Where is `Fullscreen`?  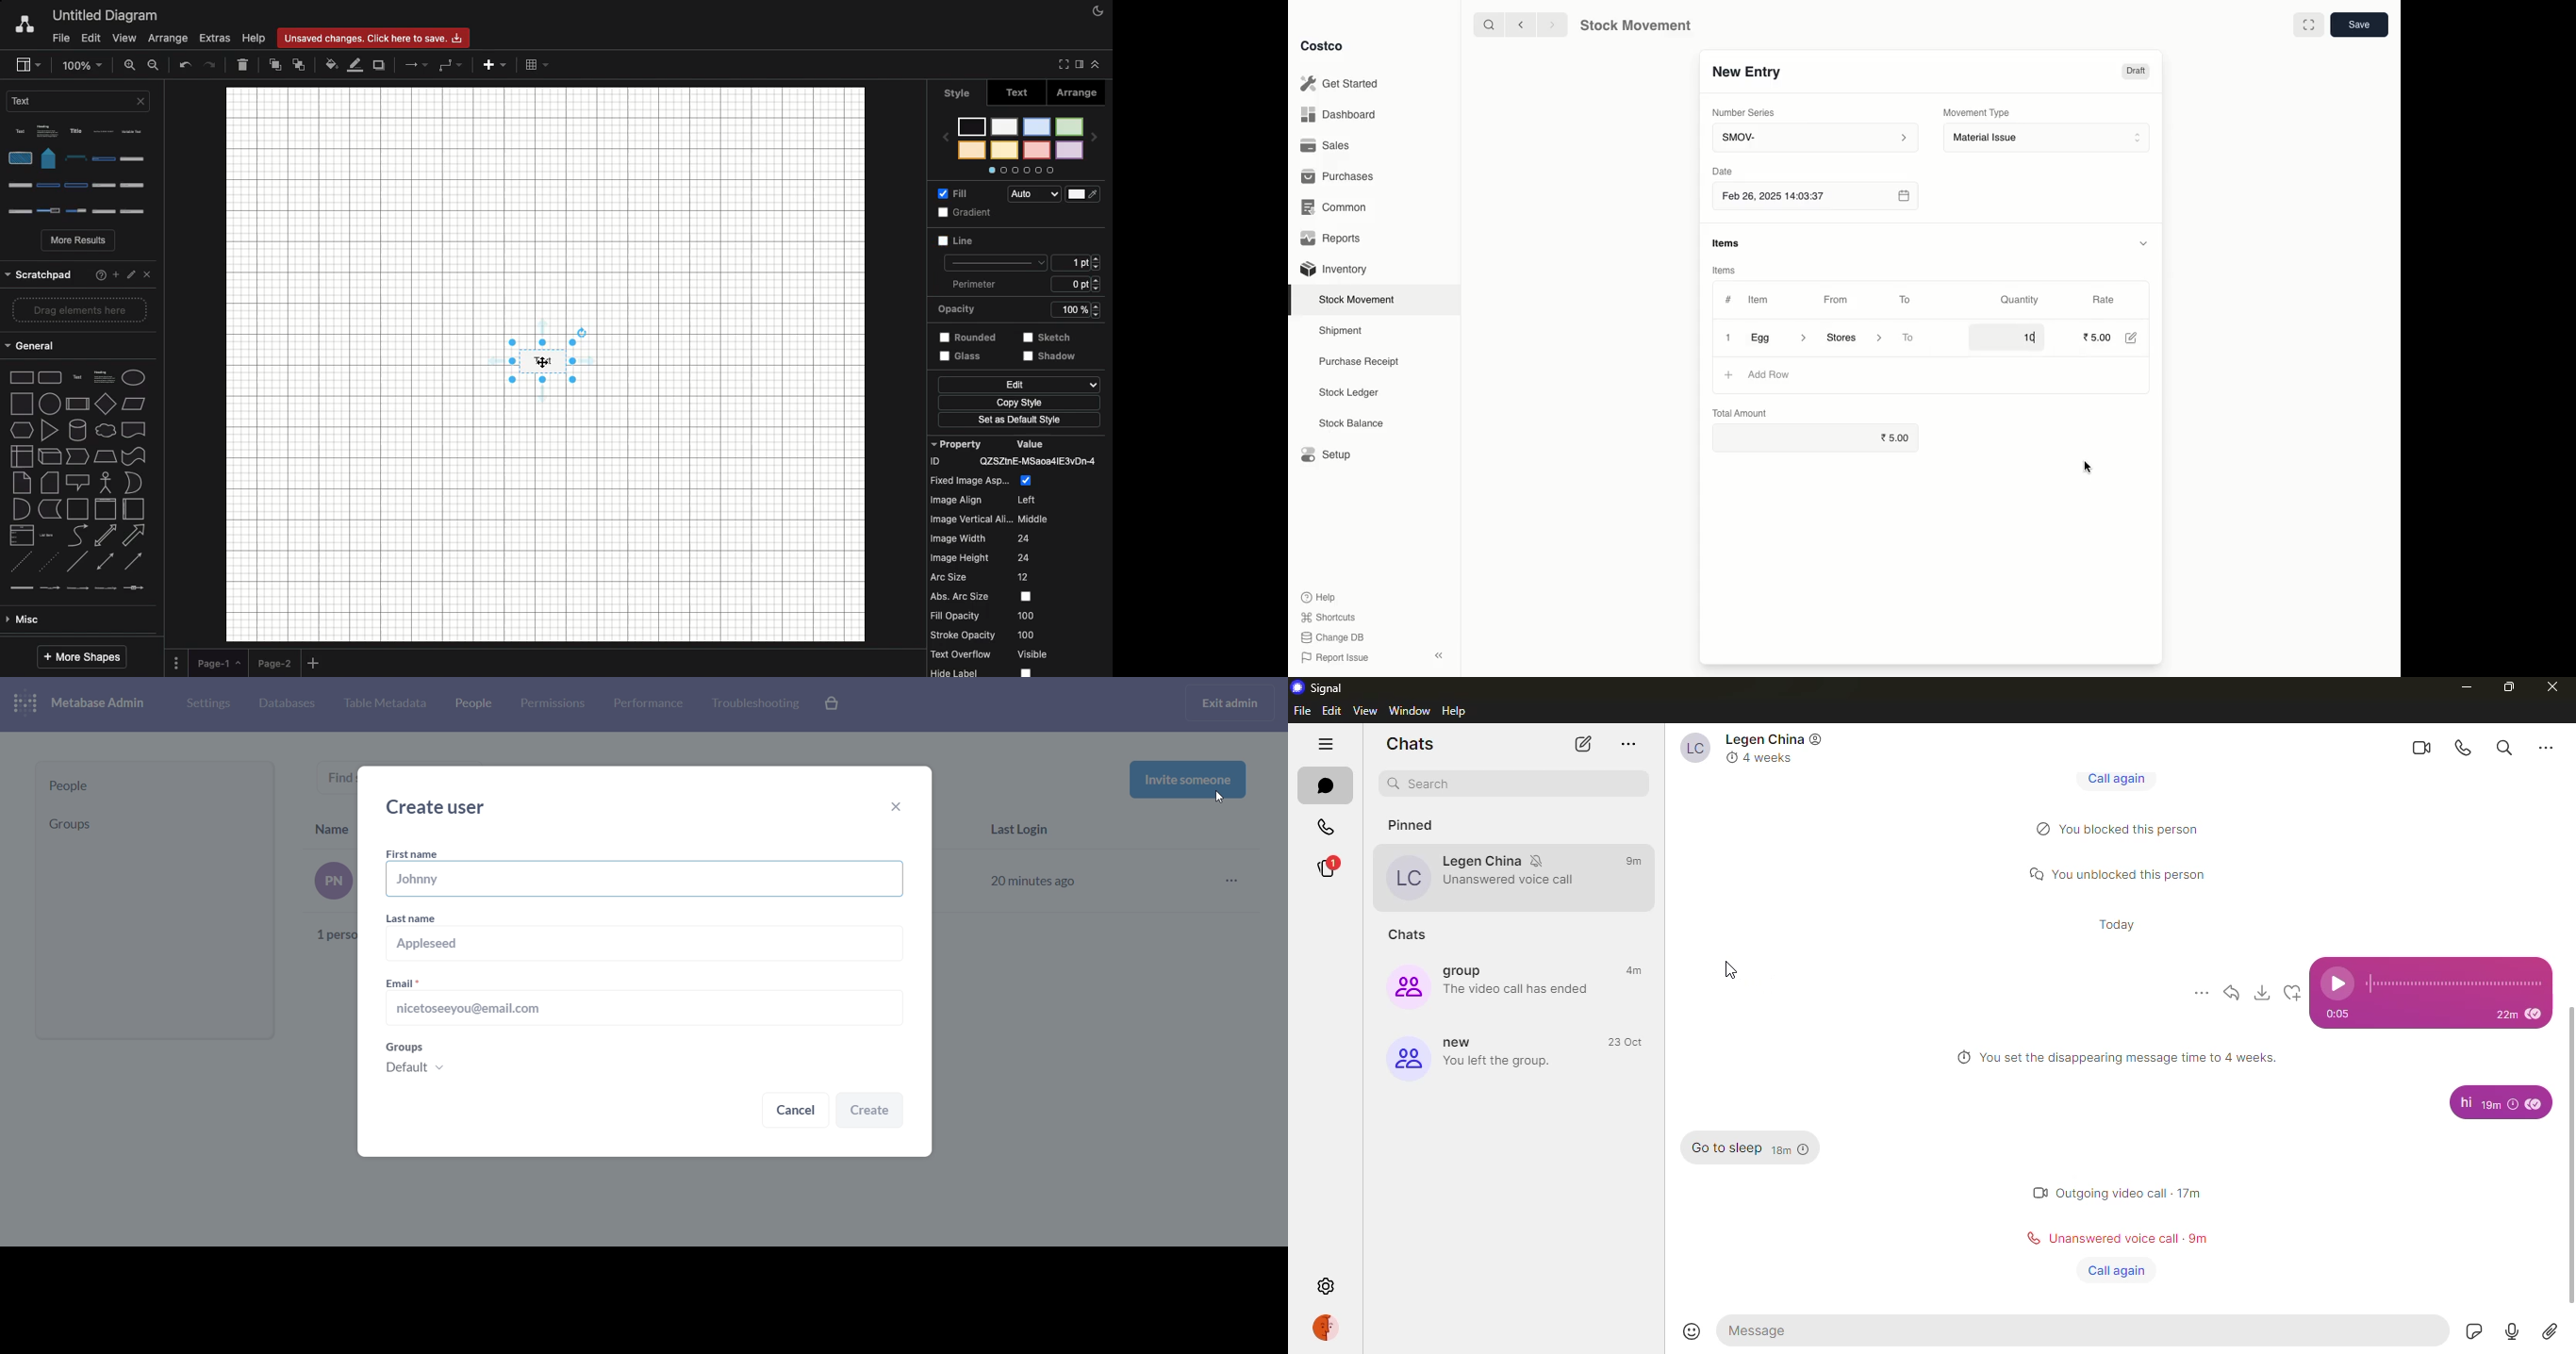
Fullscreen is located at coordinates (1061, 64).